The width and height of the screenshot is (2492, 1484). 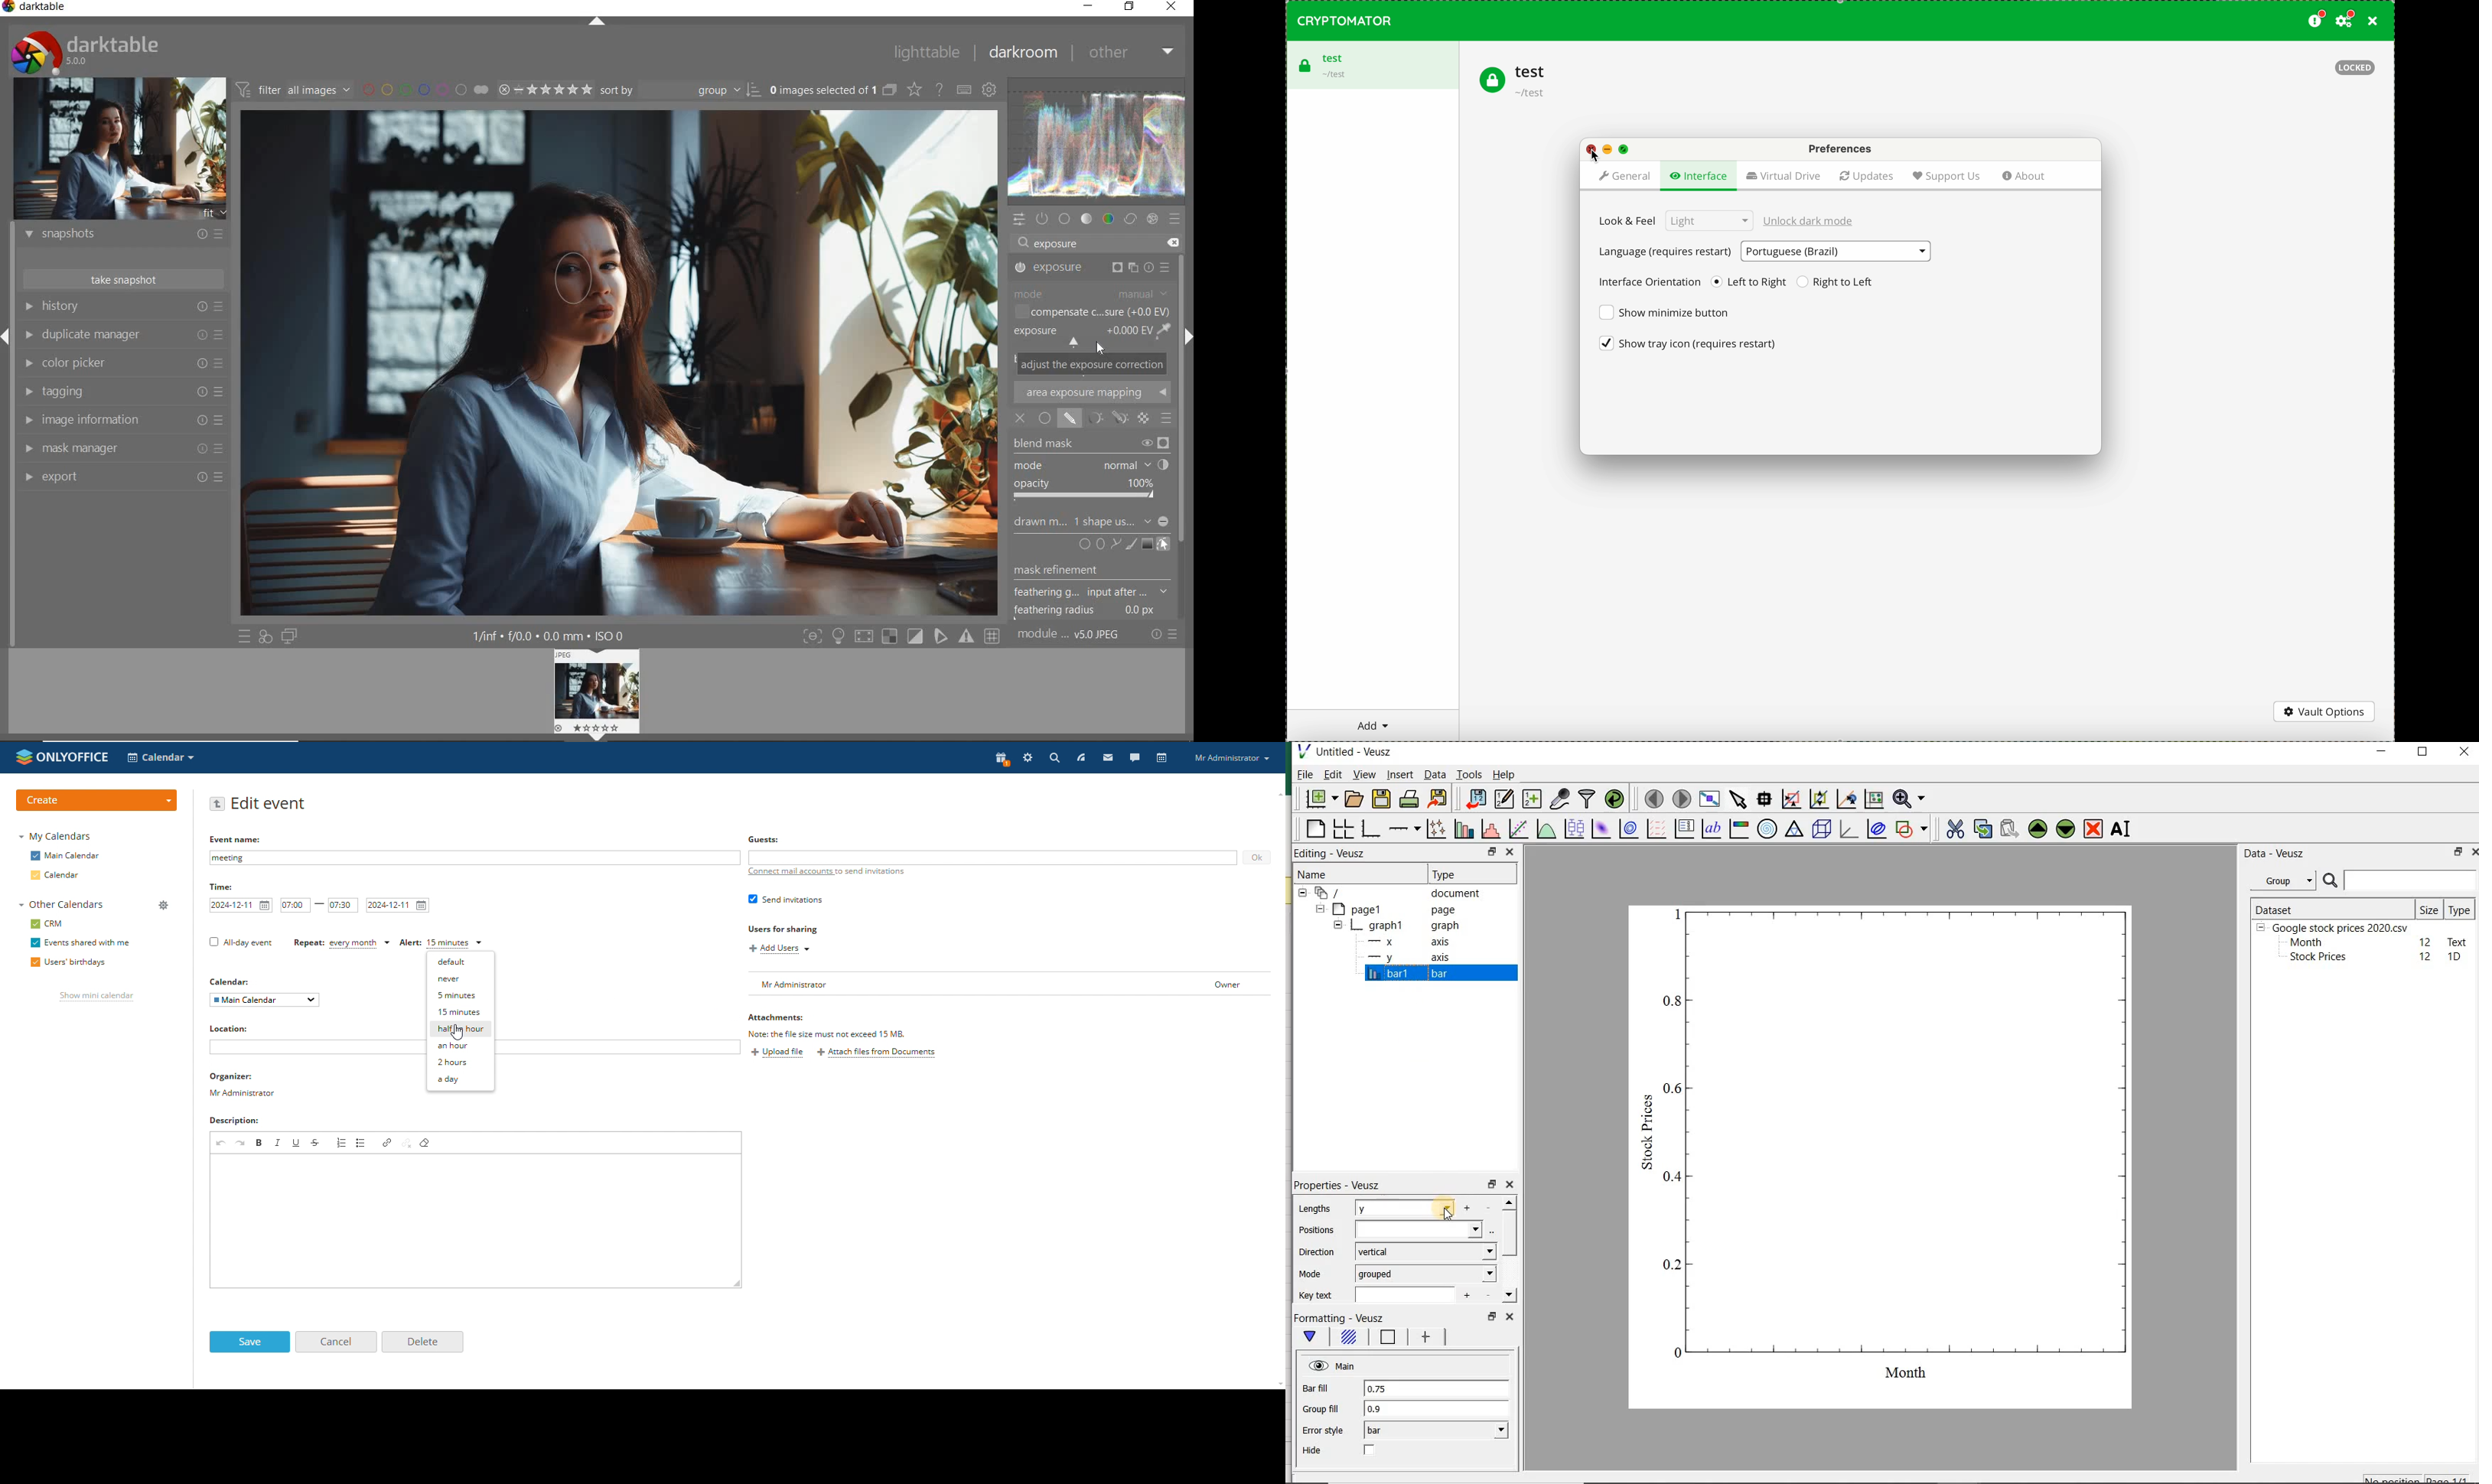 I want to click on a day, so click(x=461, y=1079).